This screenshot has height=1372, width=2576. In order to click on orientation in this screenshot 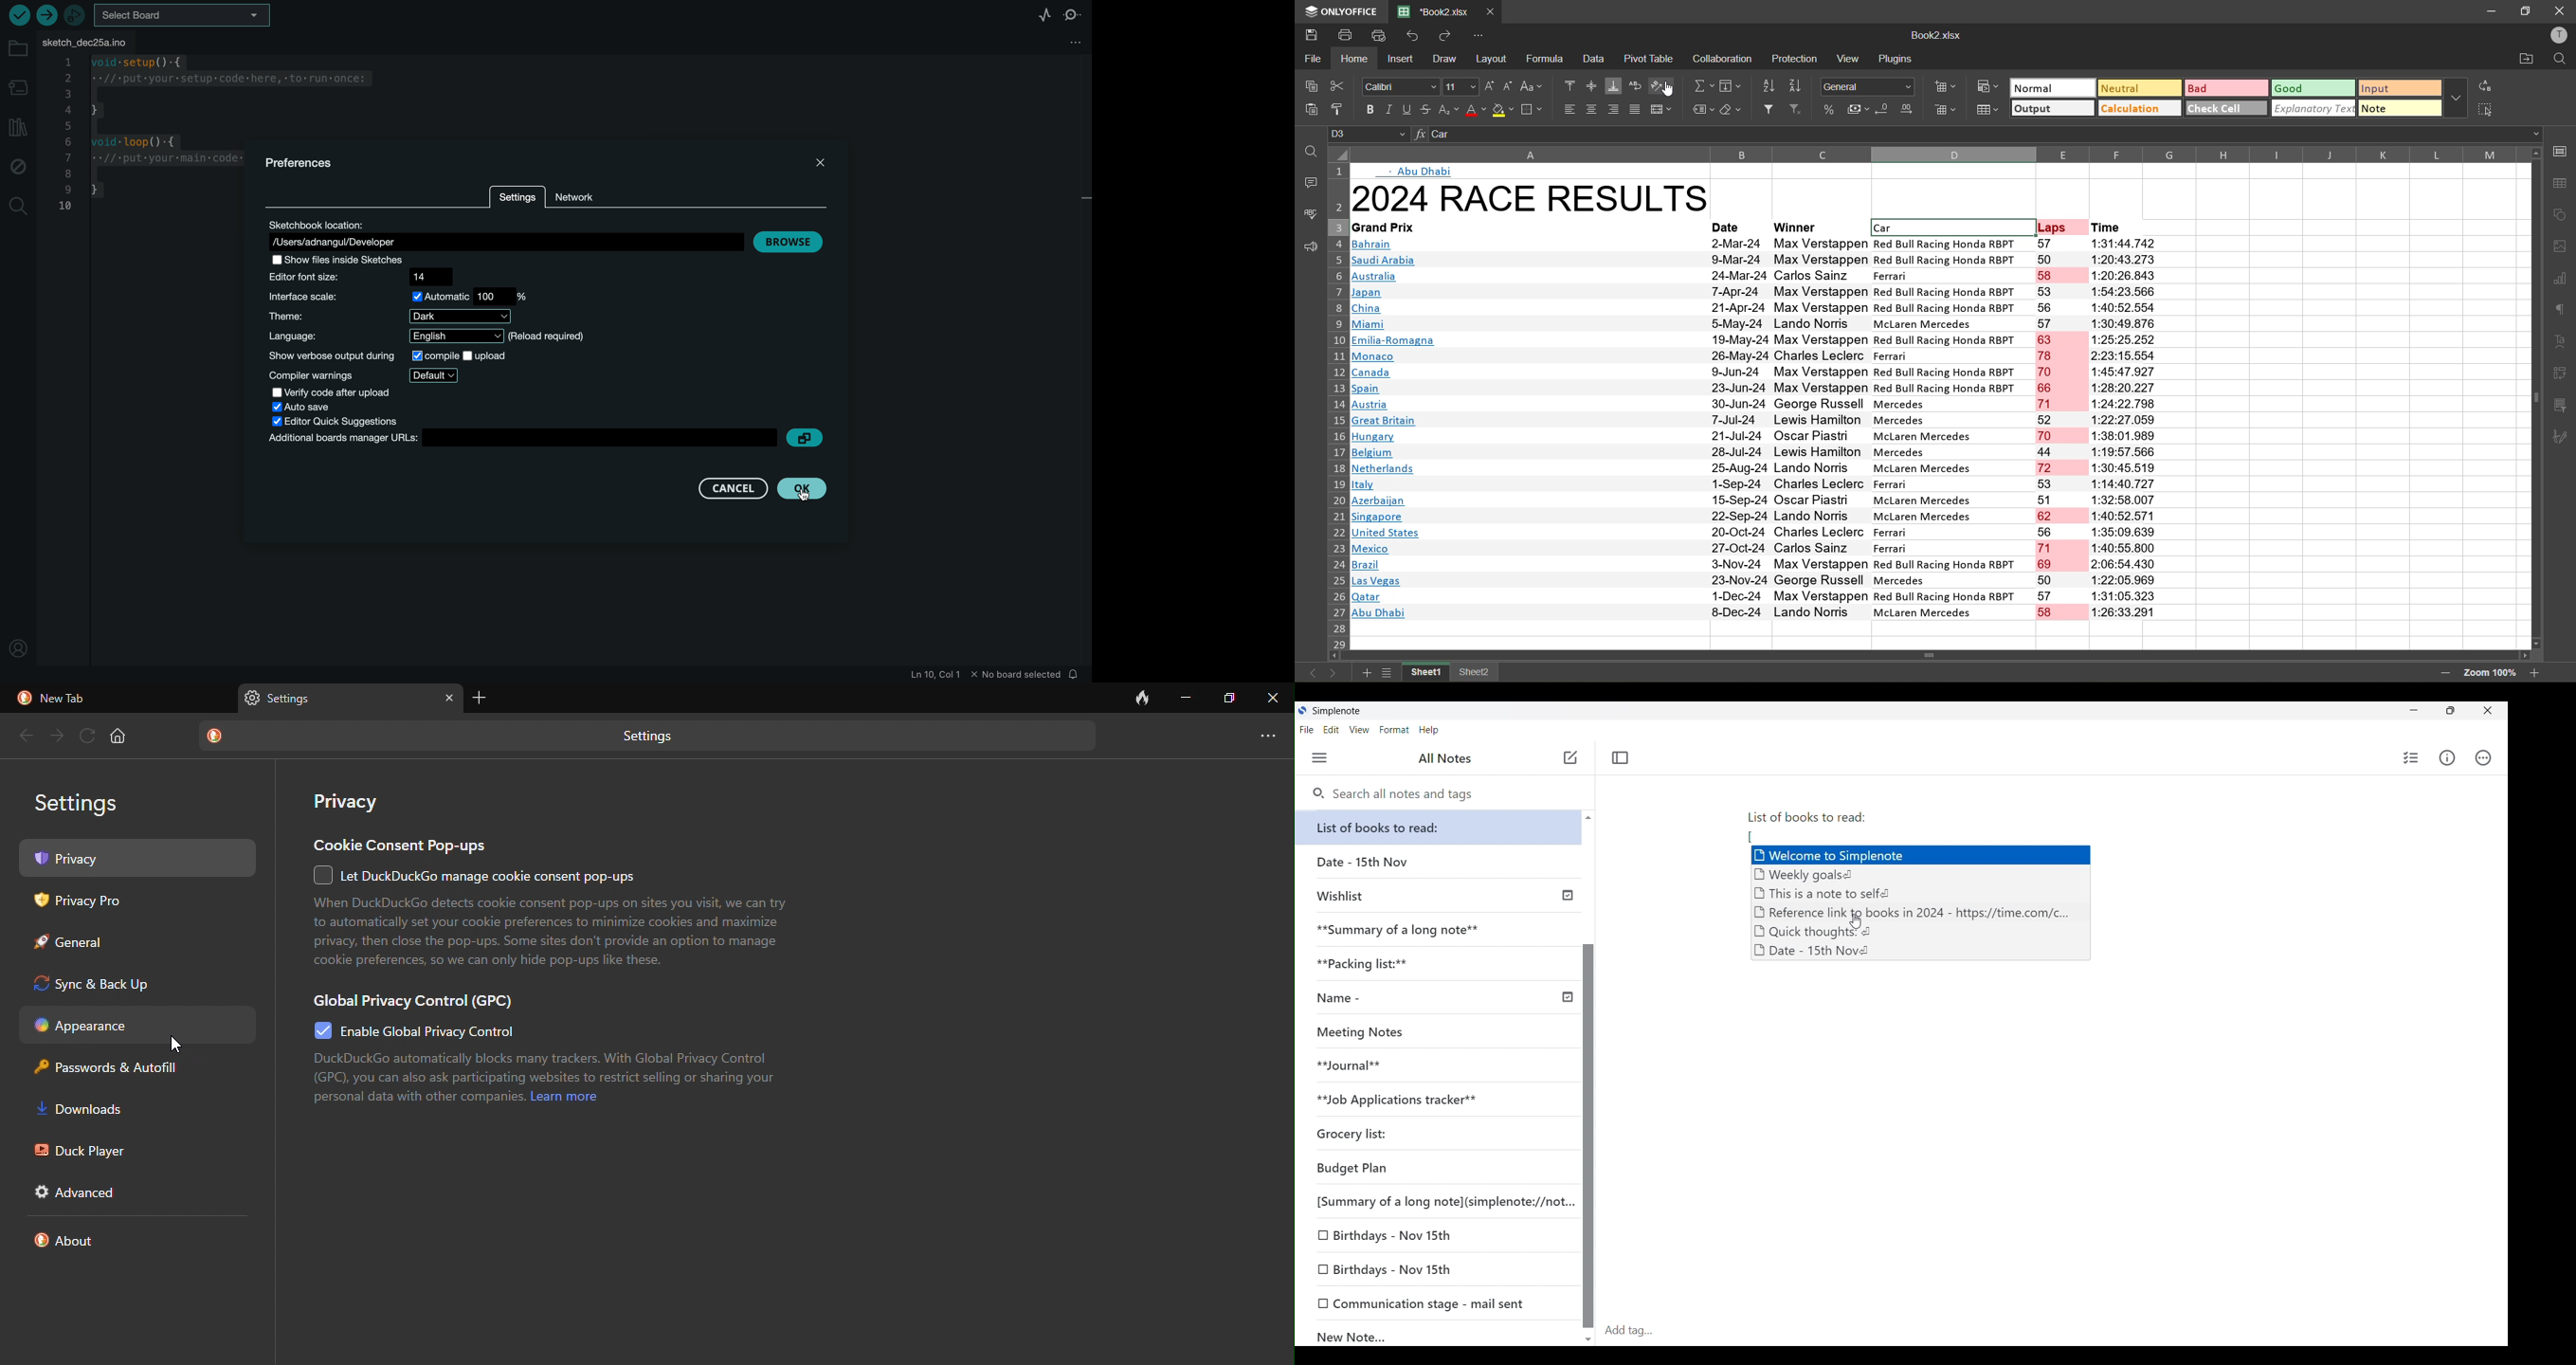, I will do `click(1664, 85)`.